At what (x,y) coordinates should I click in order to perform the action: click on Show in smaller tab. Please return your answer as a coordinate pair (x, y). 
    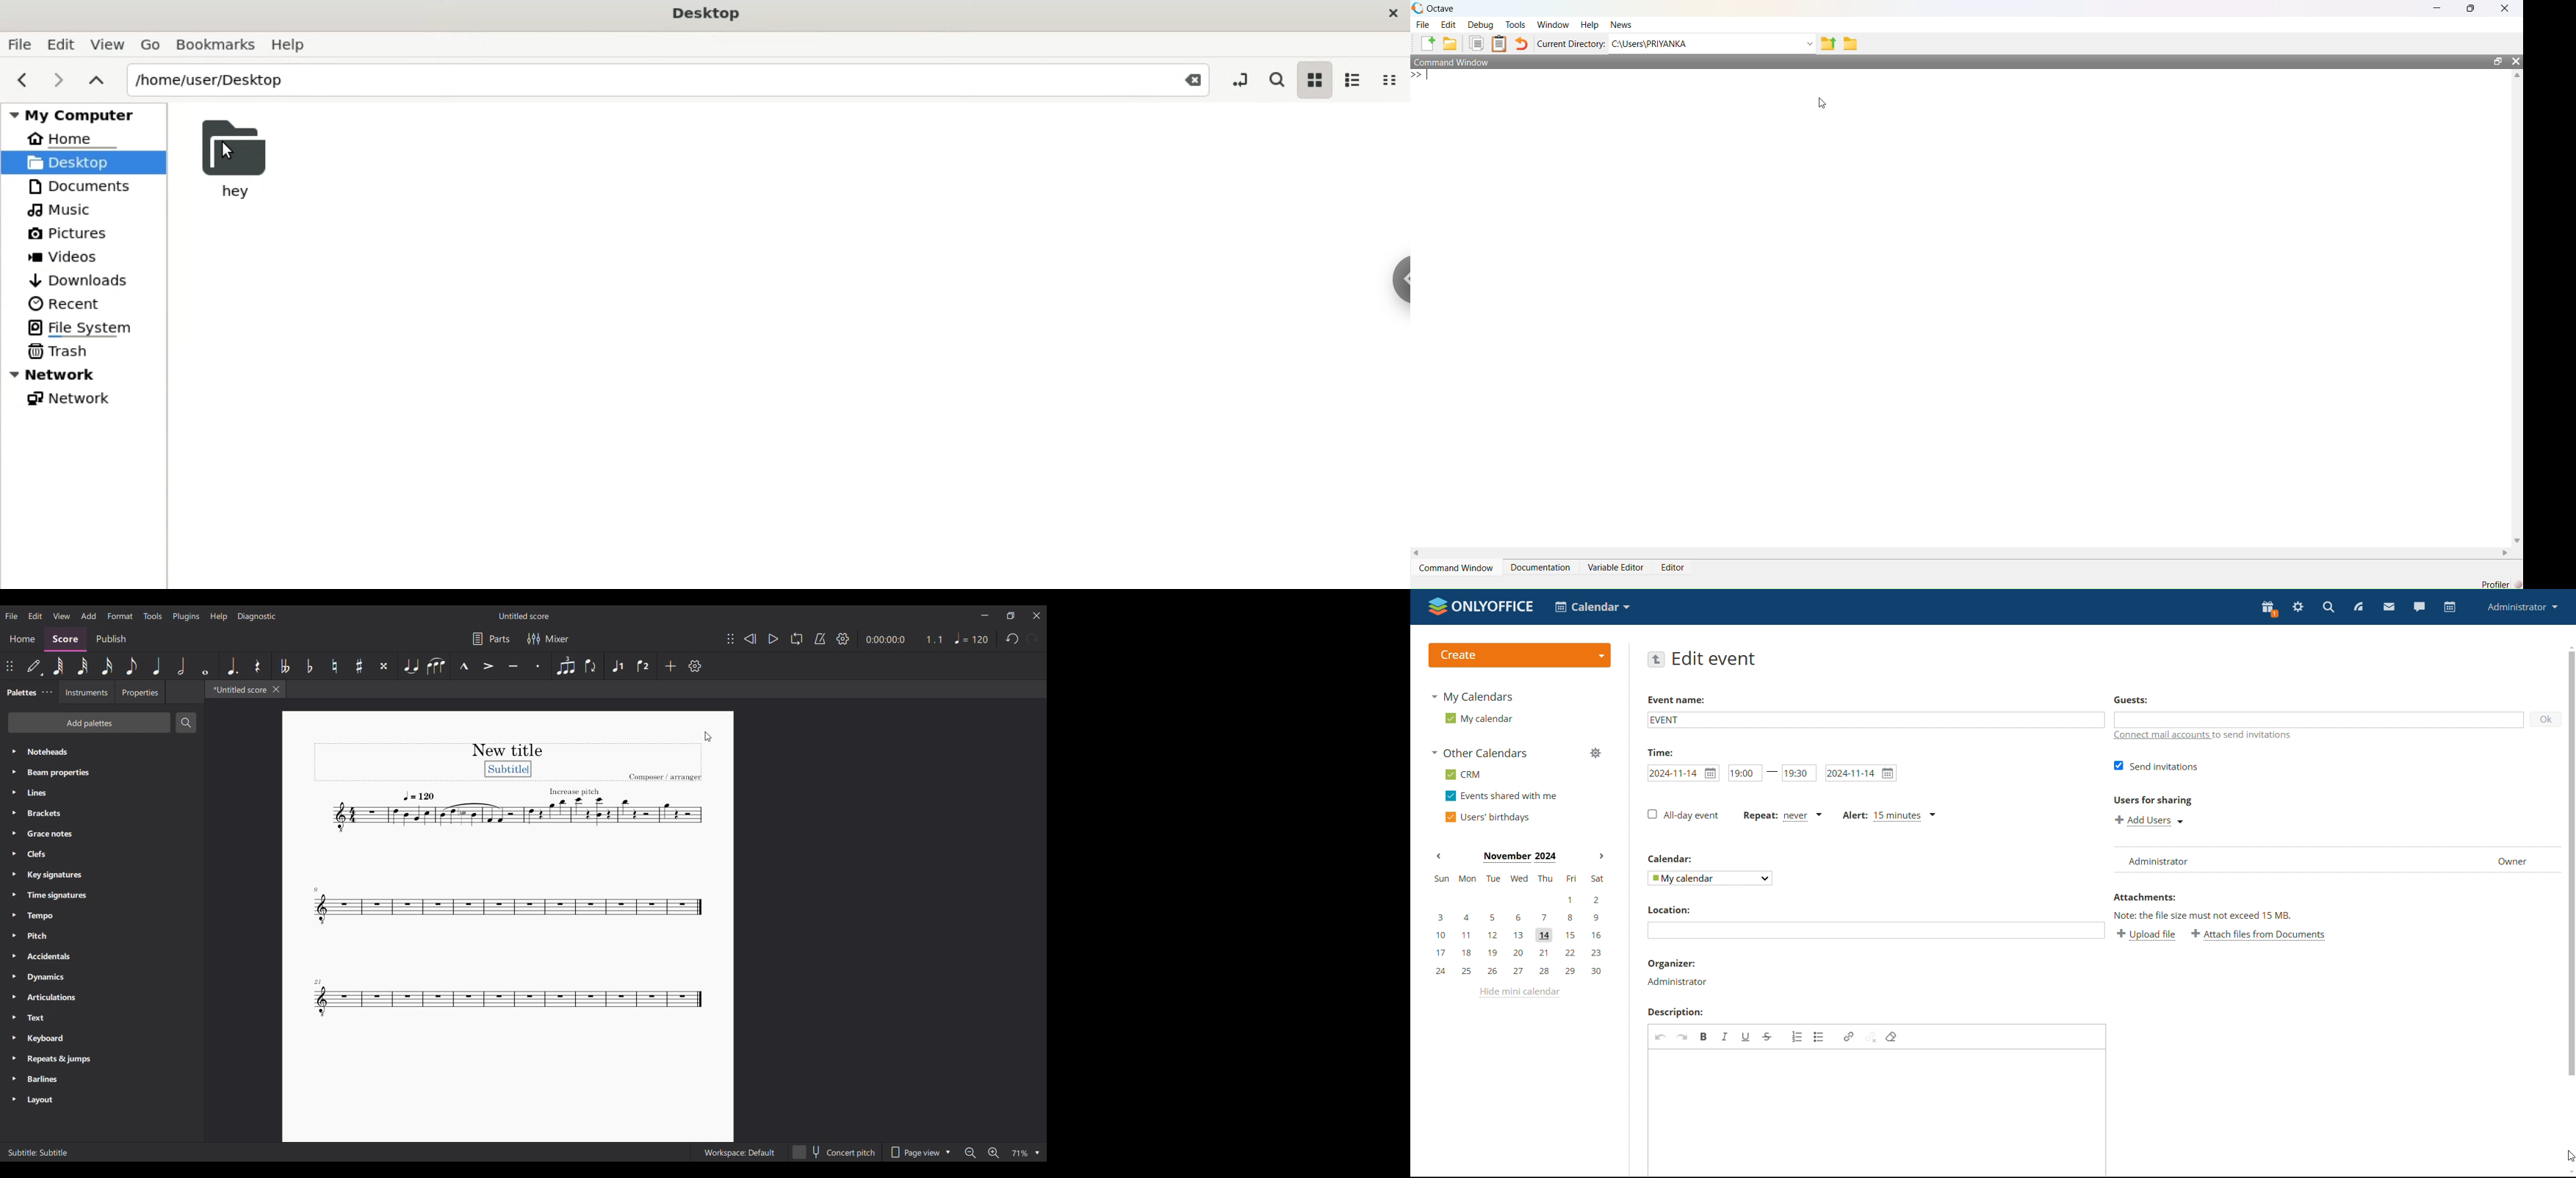
    Looking at the image, I should click on (1011, 616).